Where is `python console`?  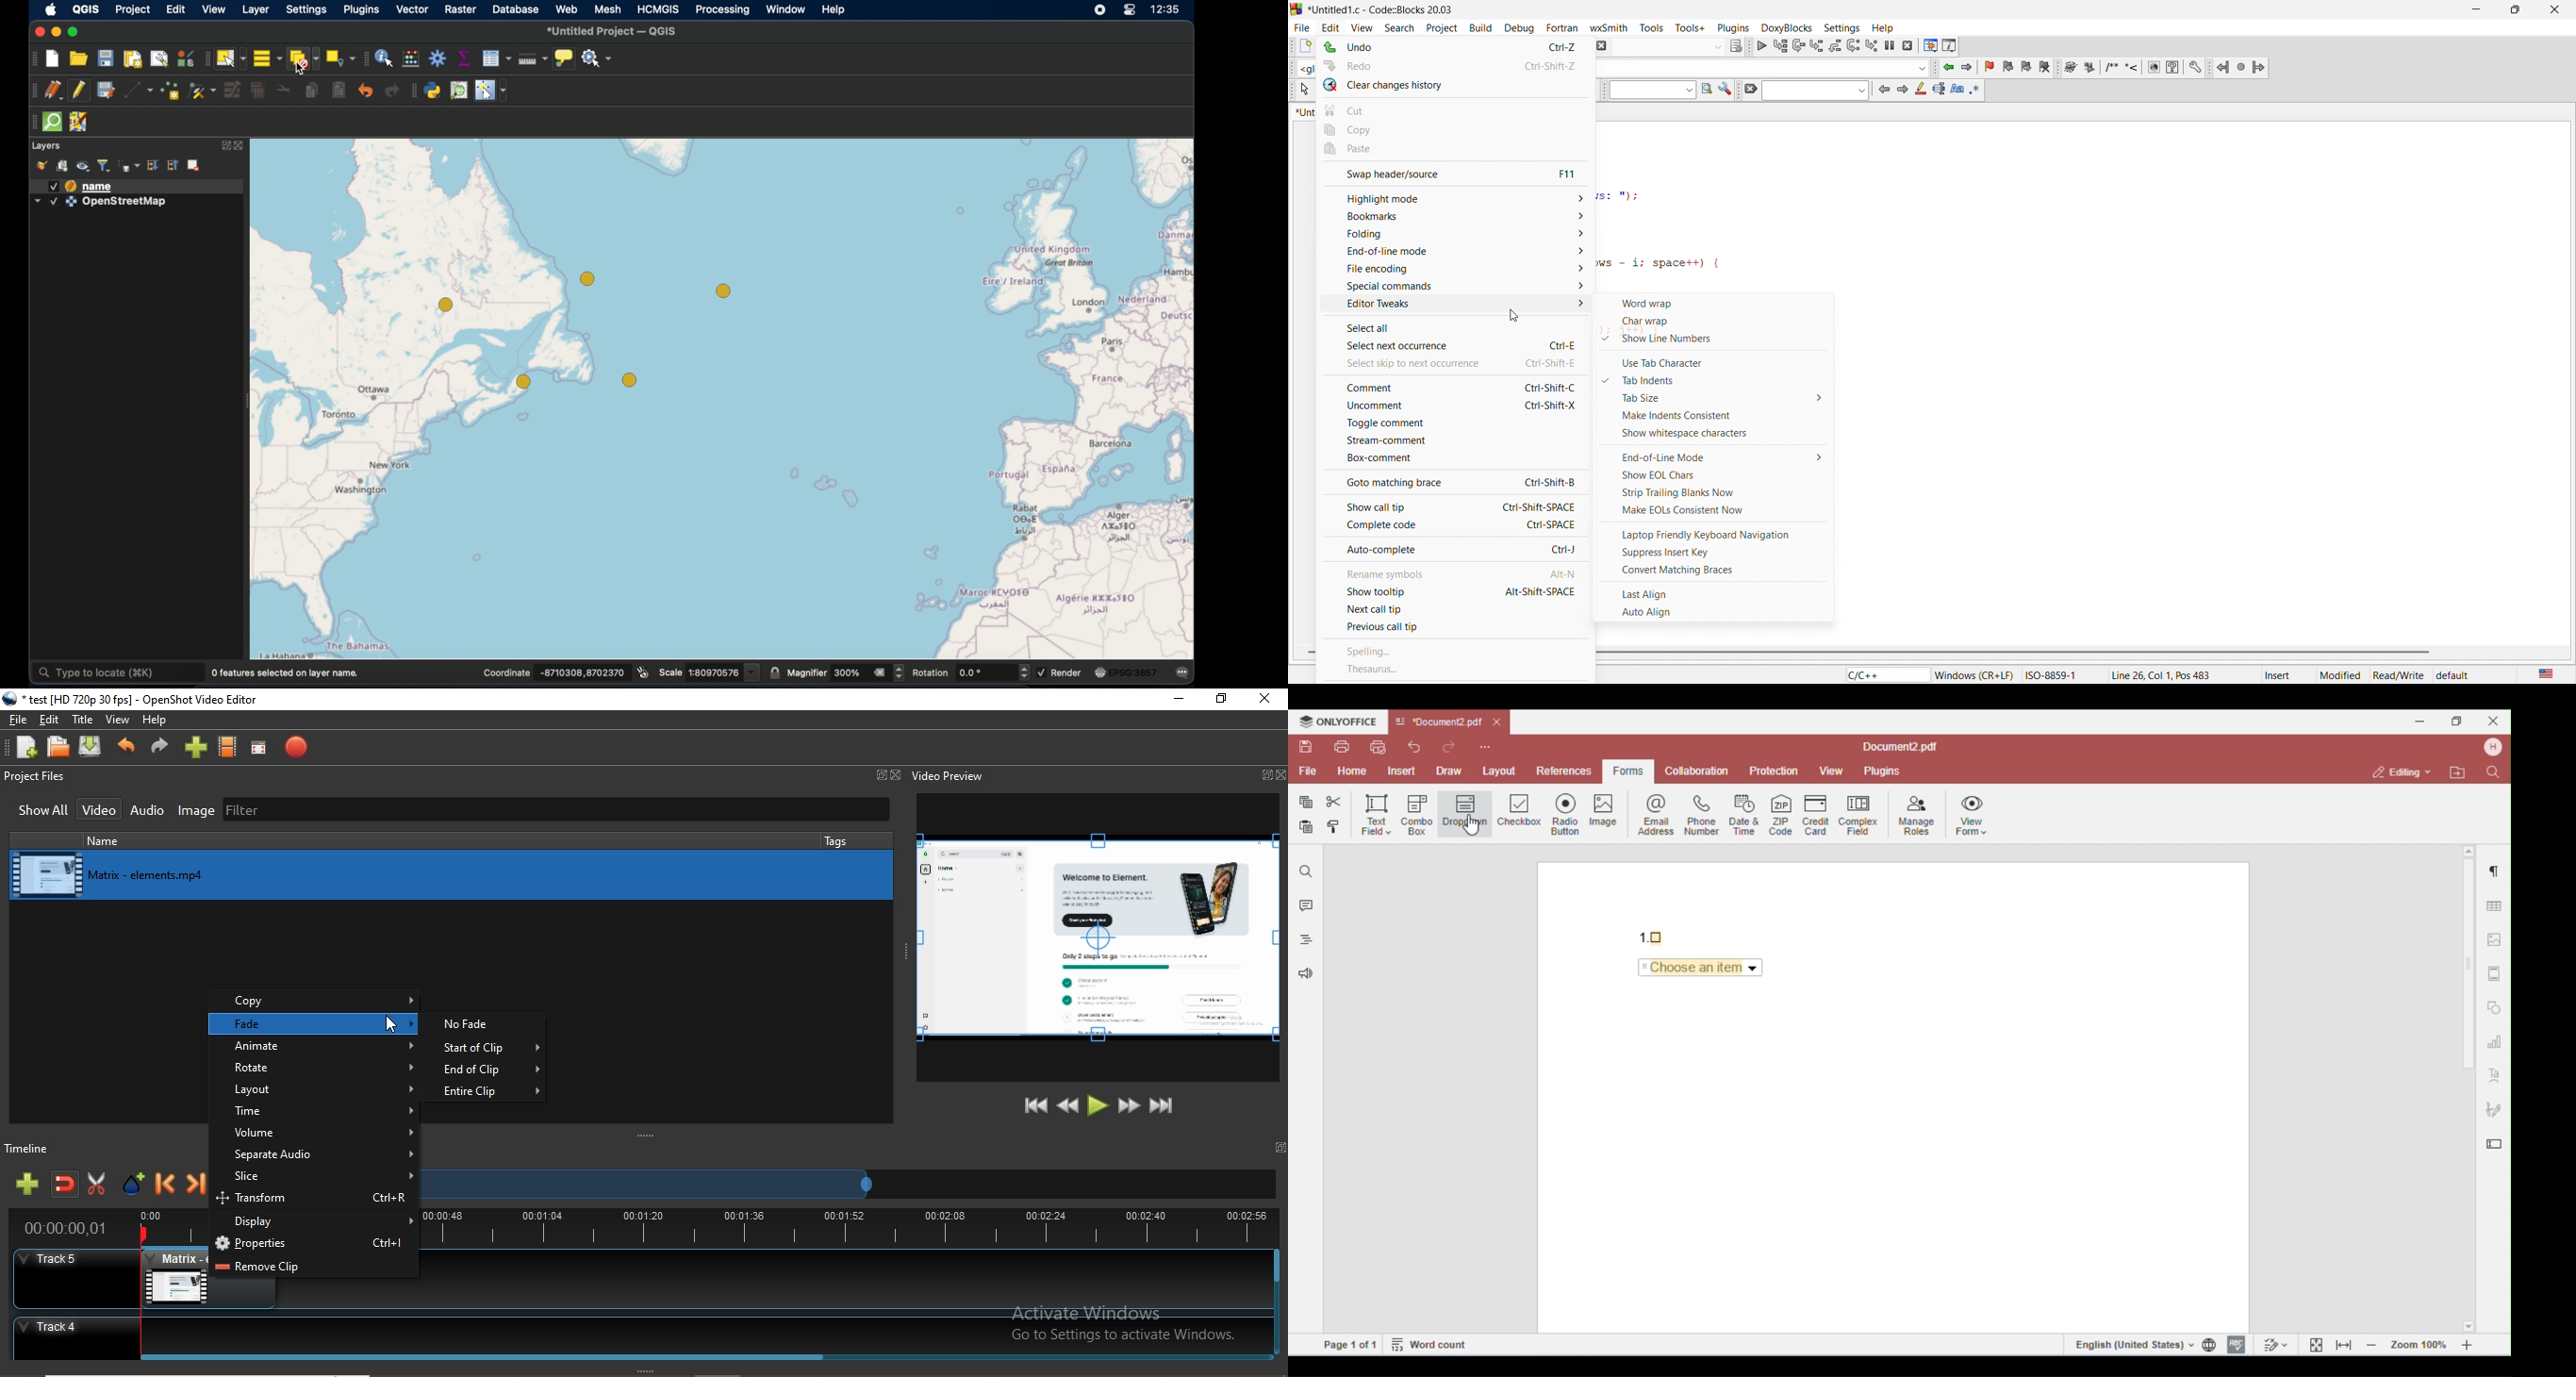
python console is located at coordinates (433, 91).